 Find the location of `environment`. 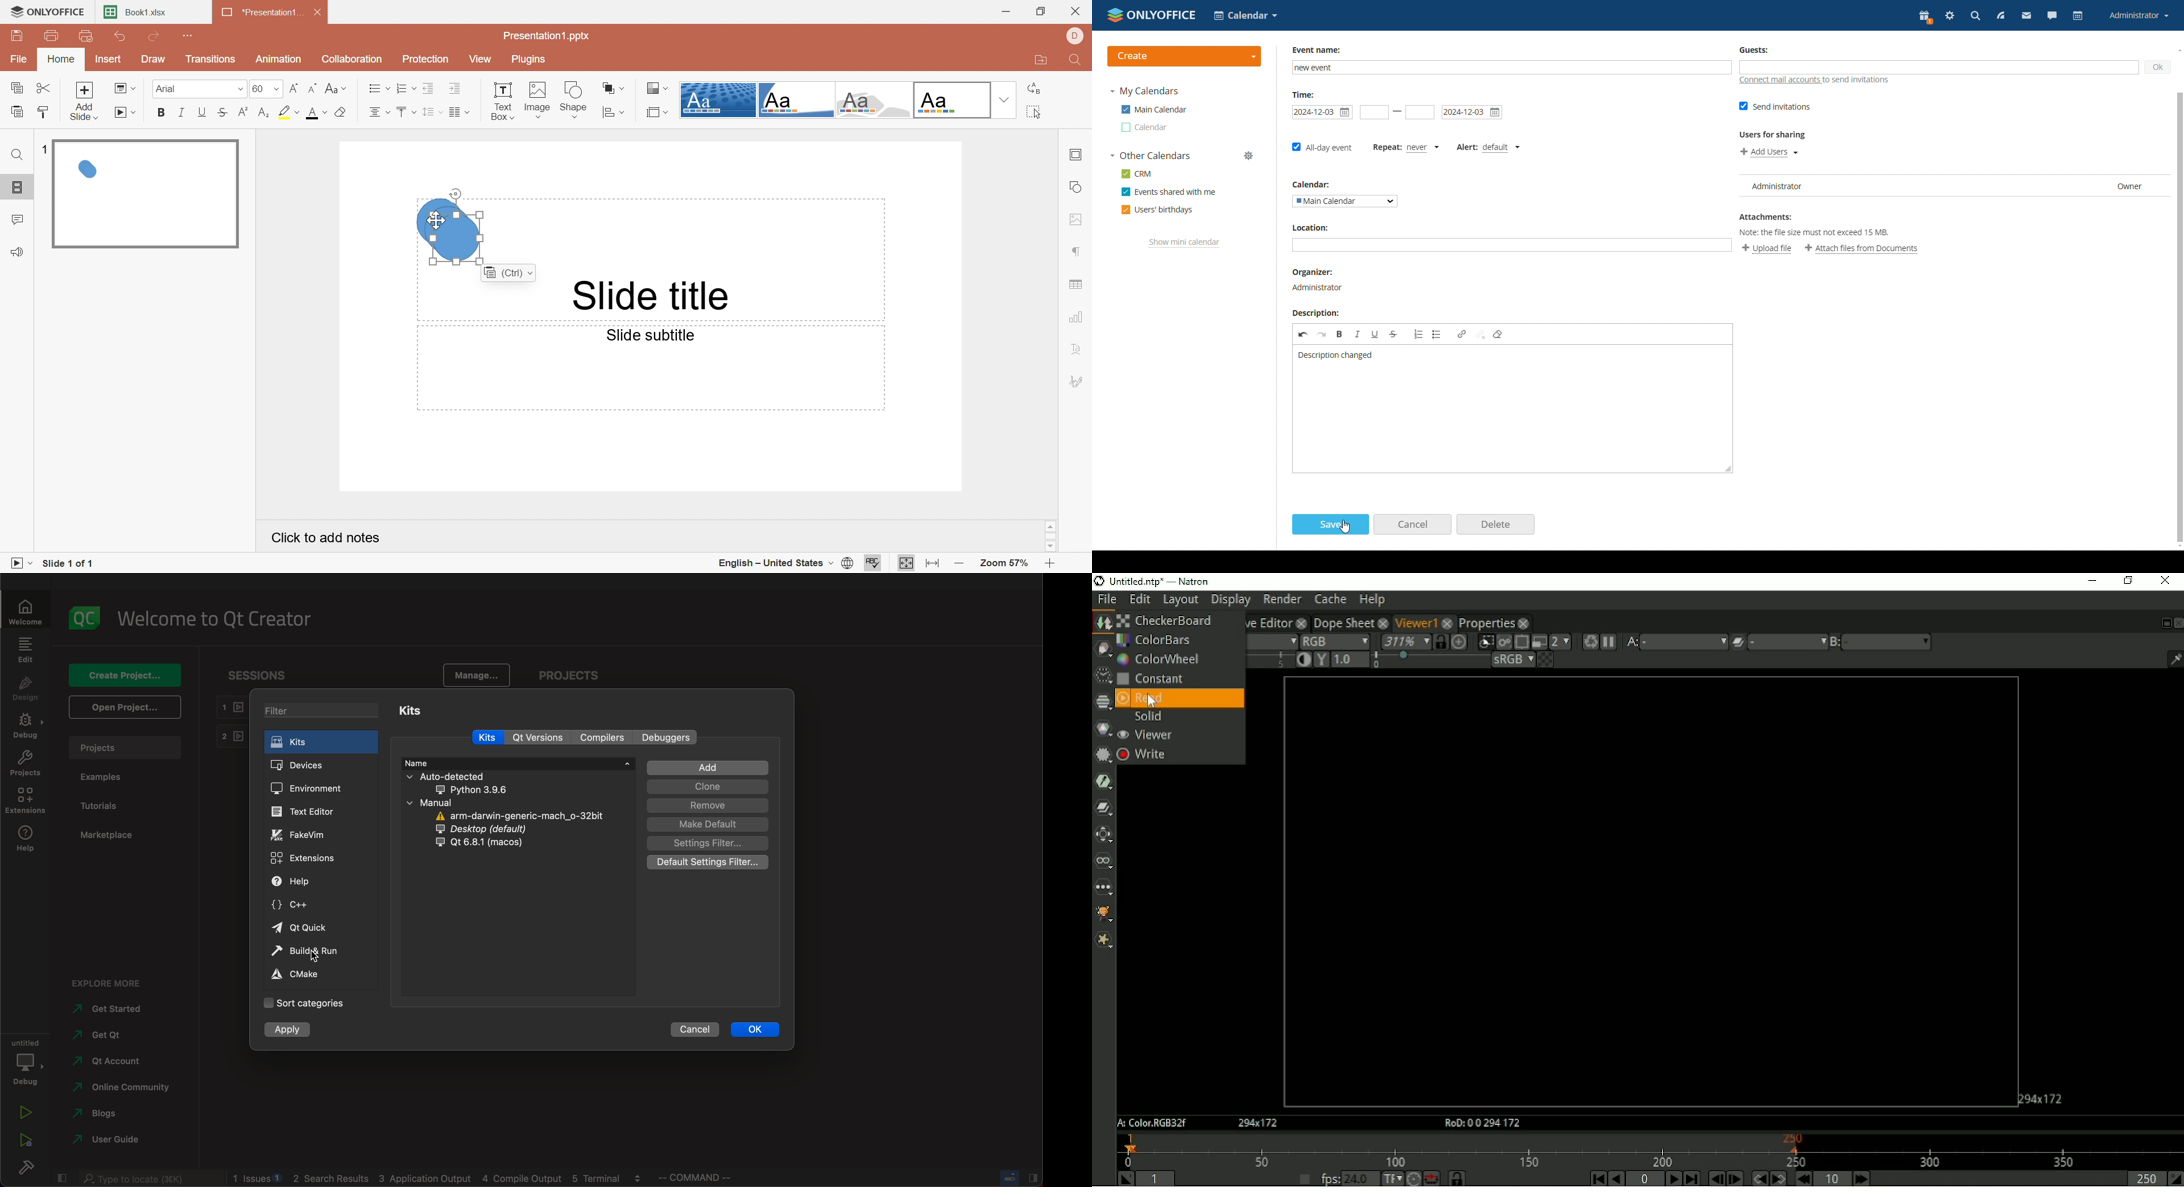

environment is located at coordinates (314, 788).